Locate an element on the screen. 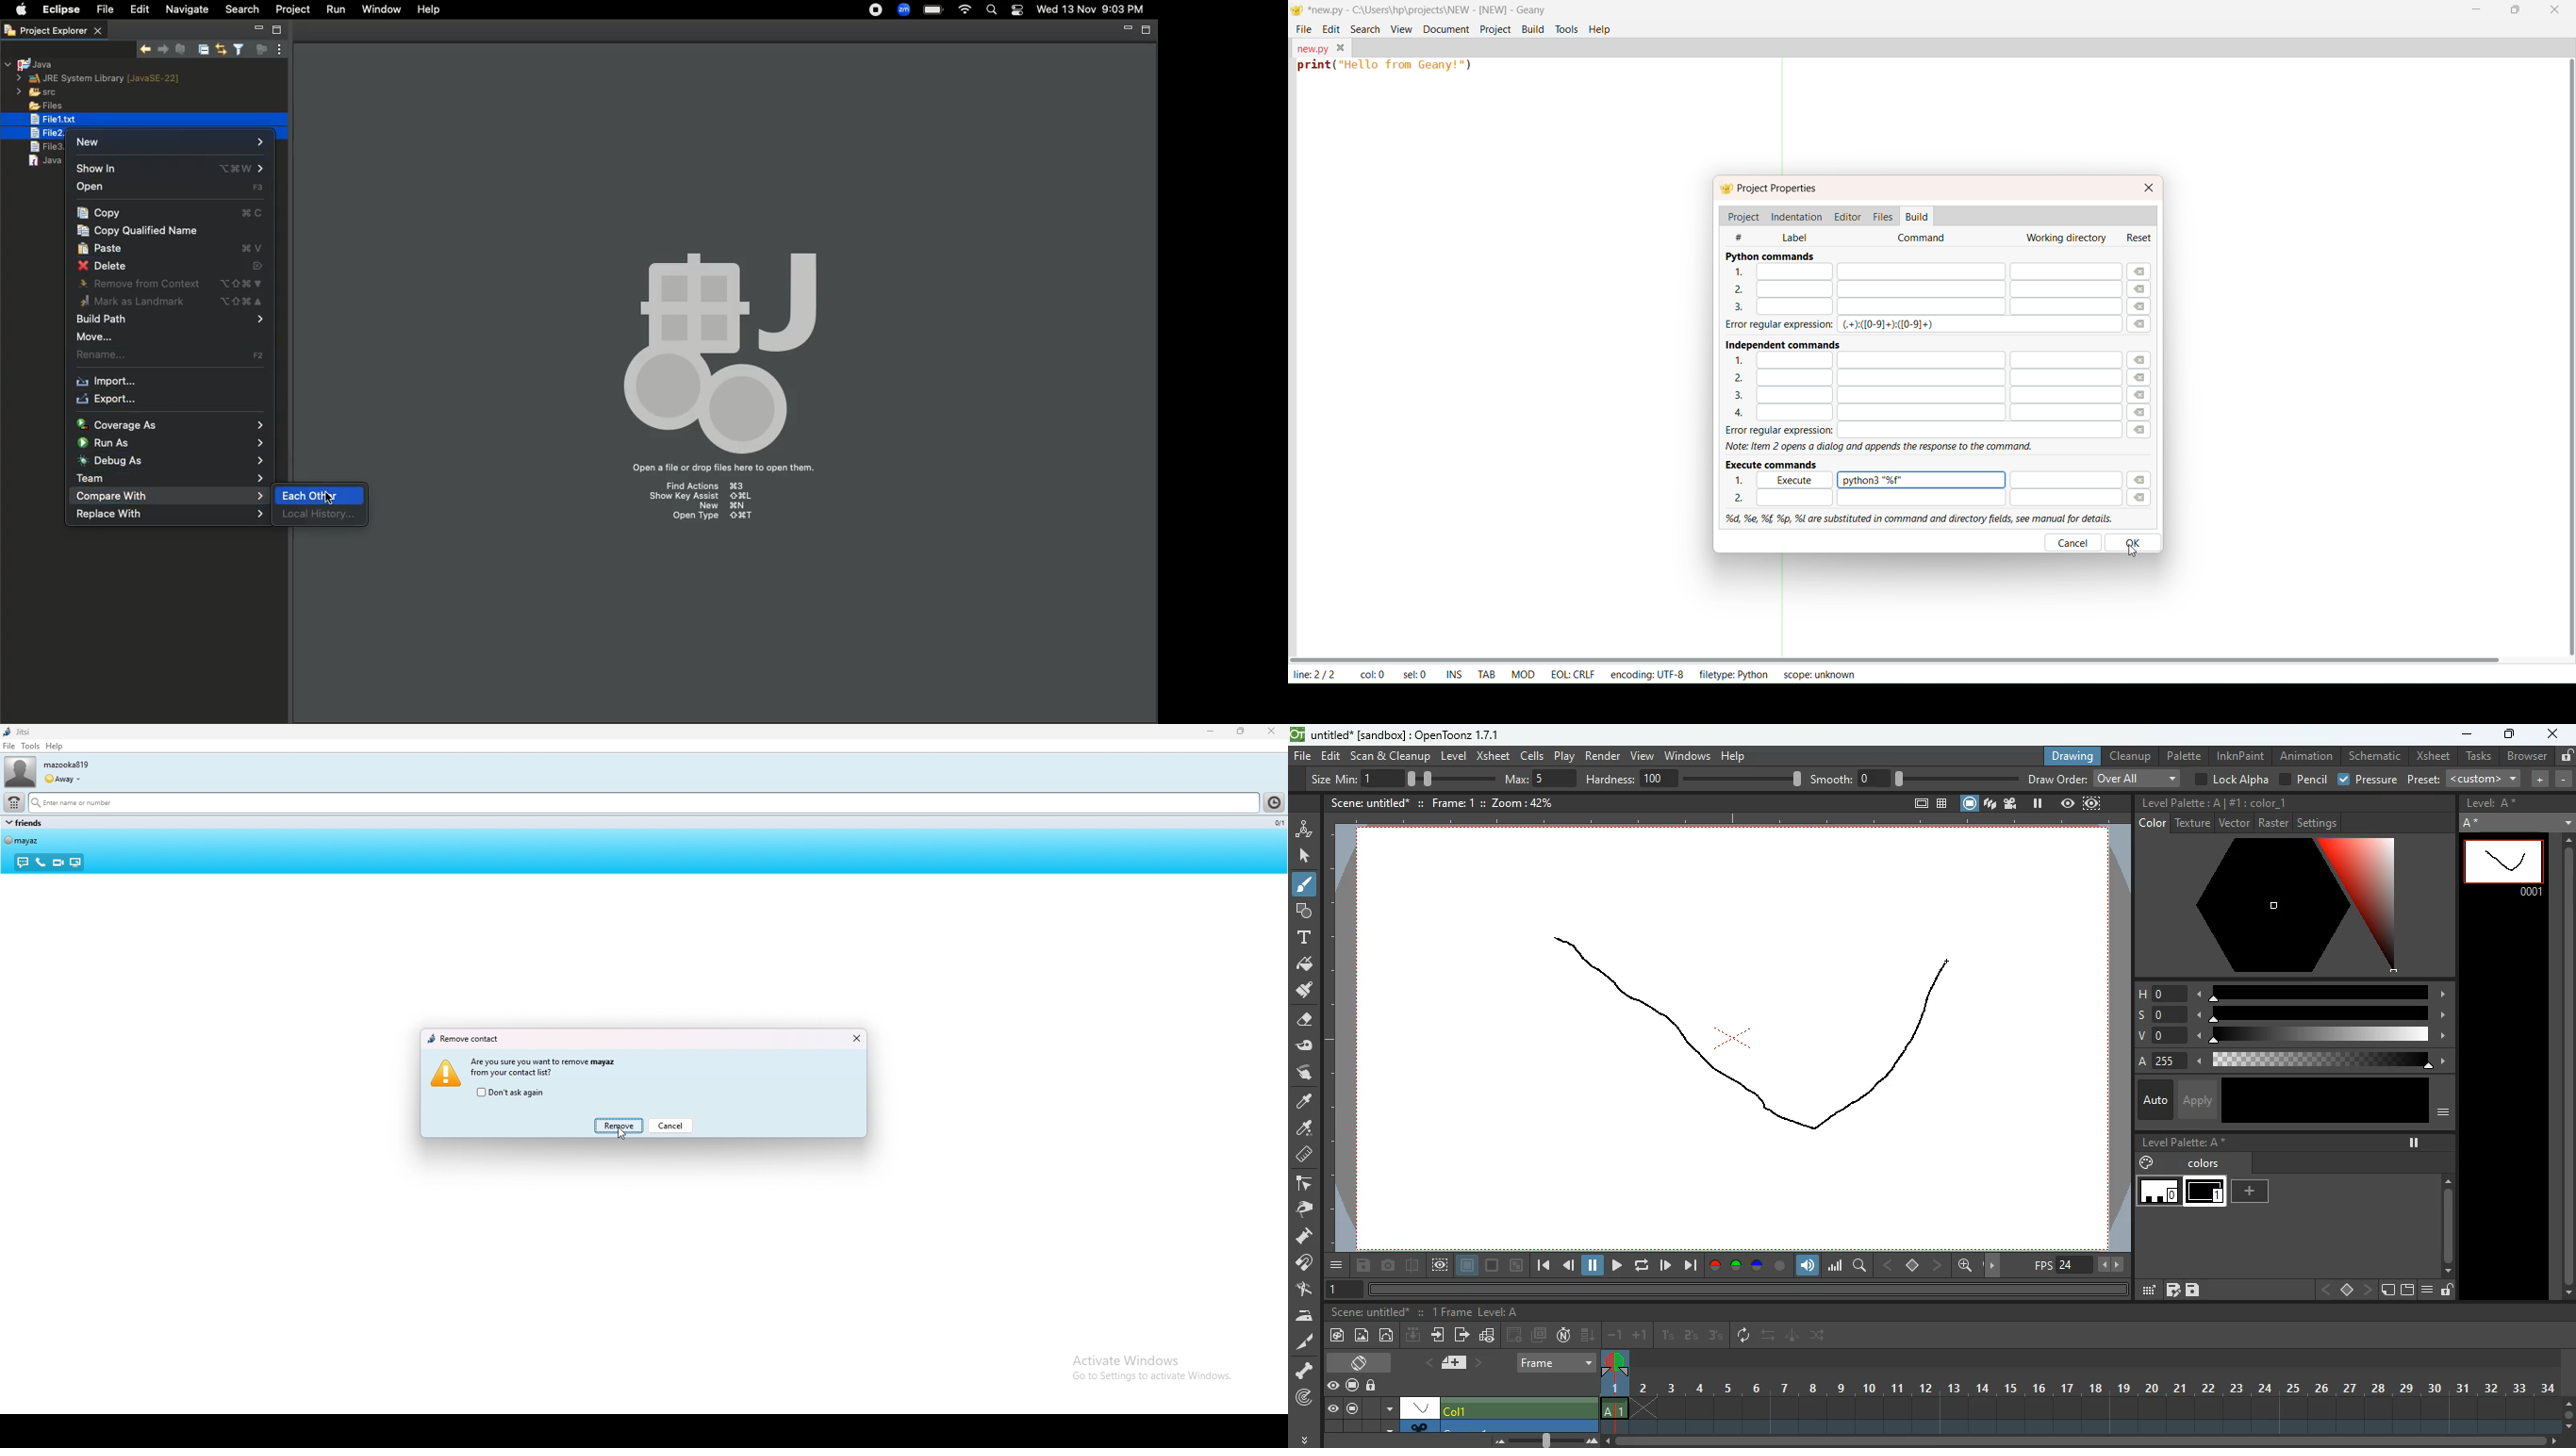  chat is located at coordinates (24, 863).